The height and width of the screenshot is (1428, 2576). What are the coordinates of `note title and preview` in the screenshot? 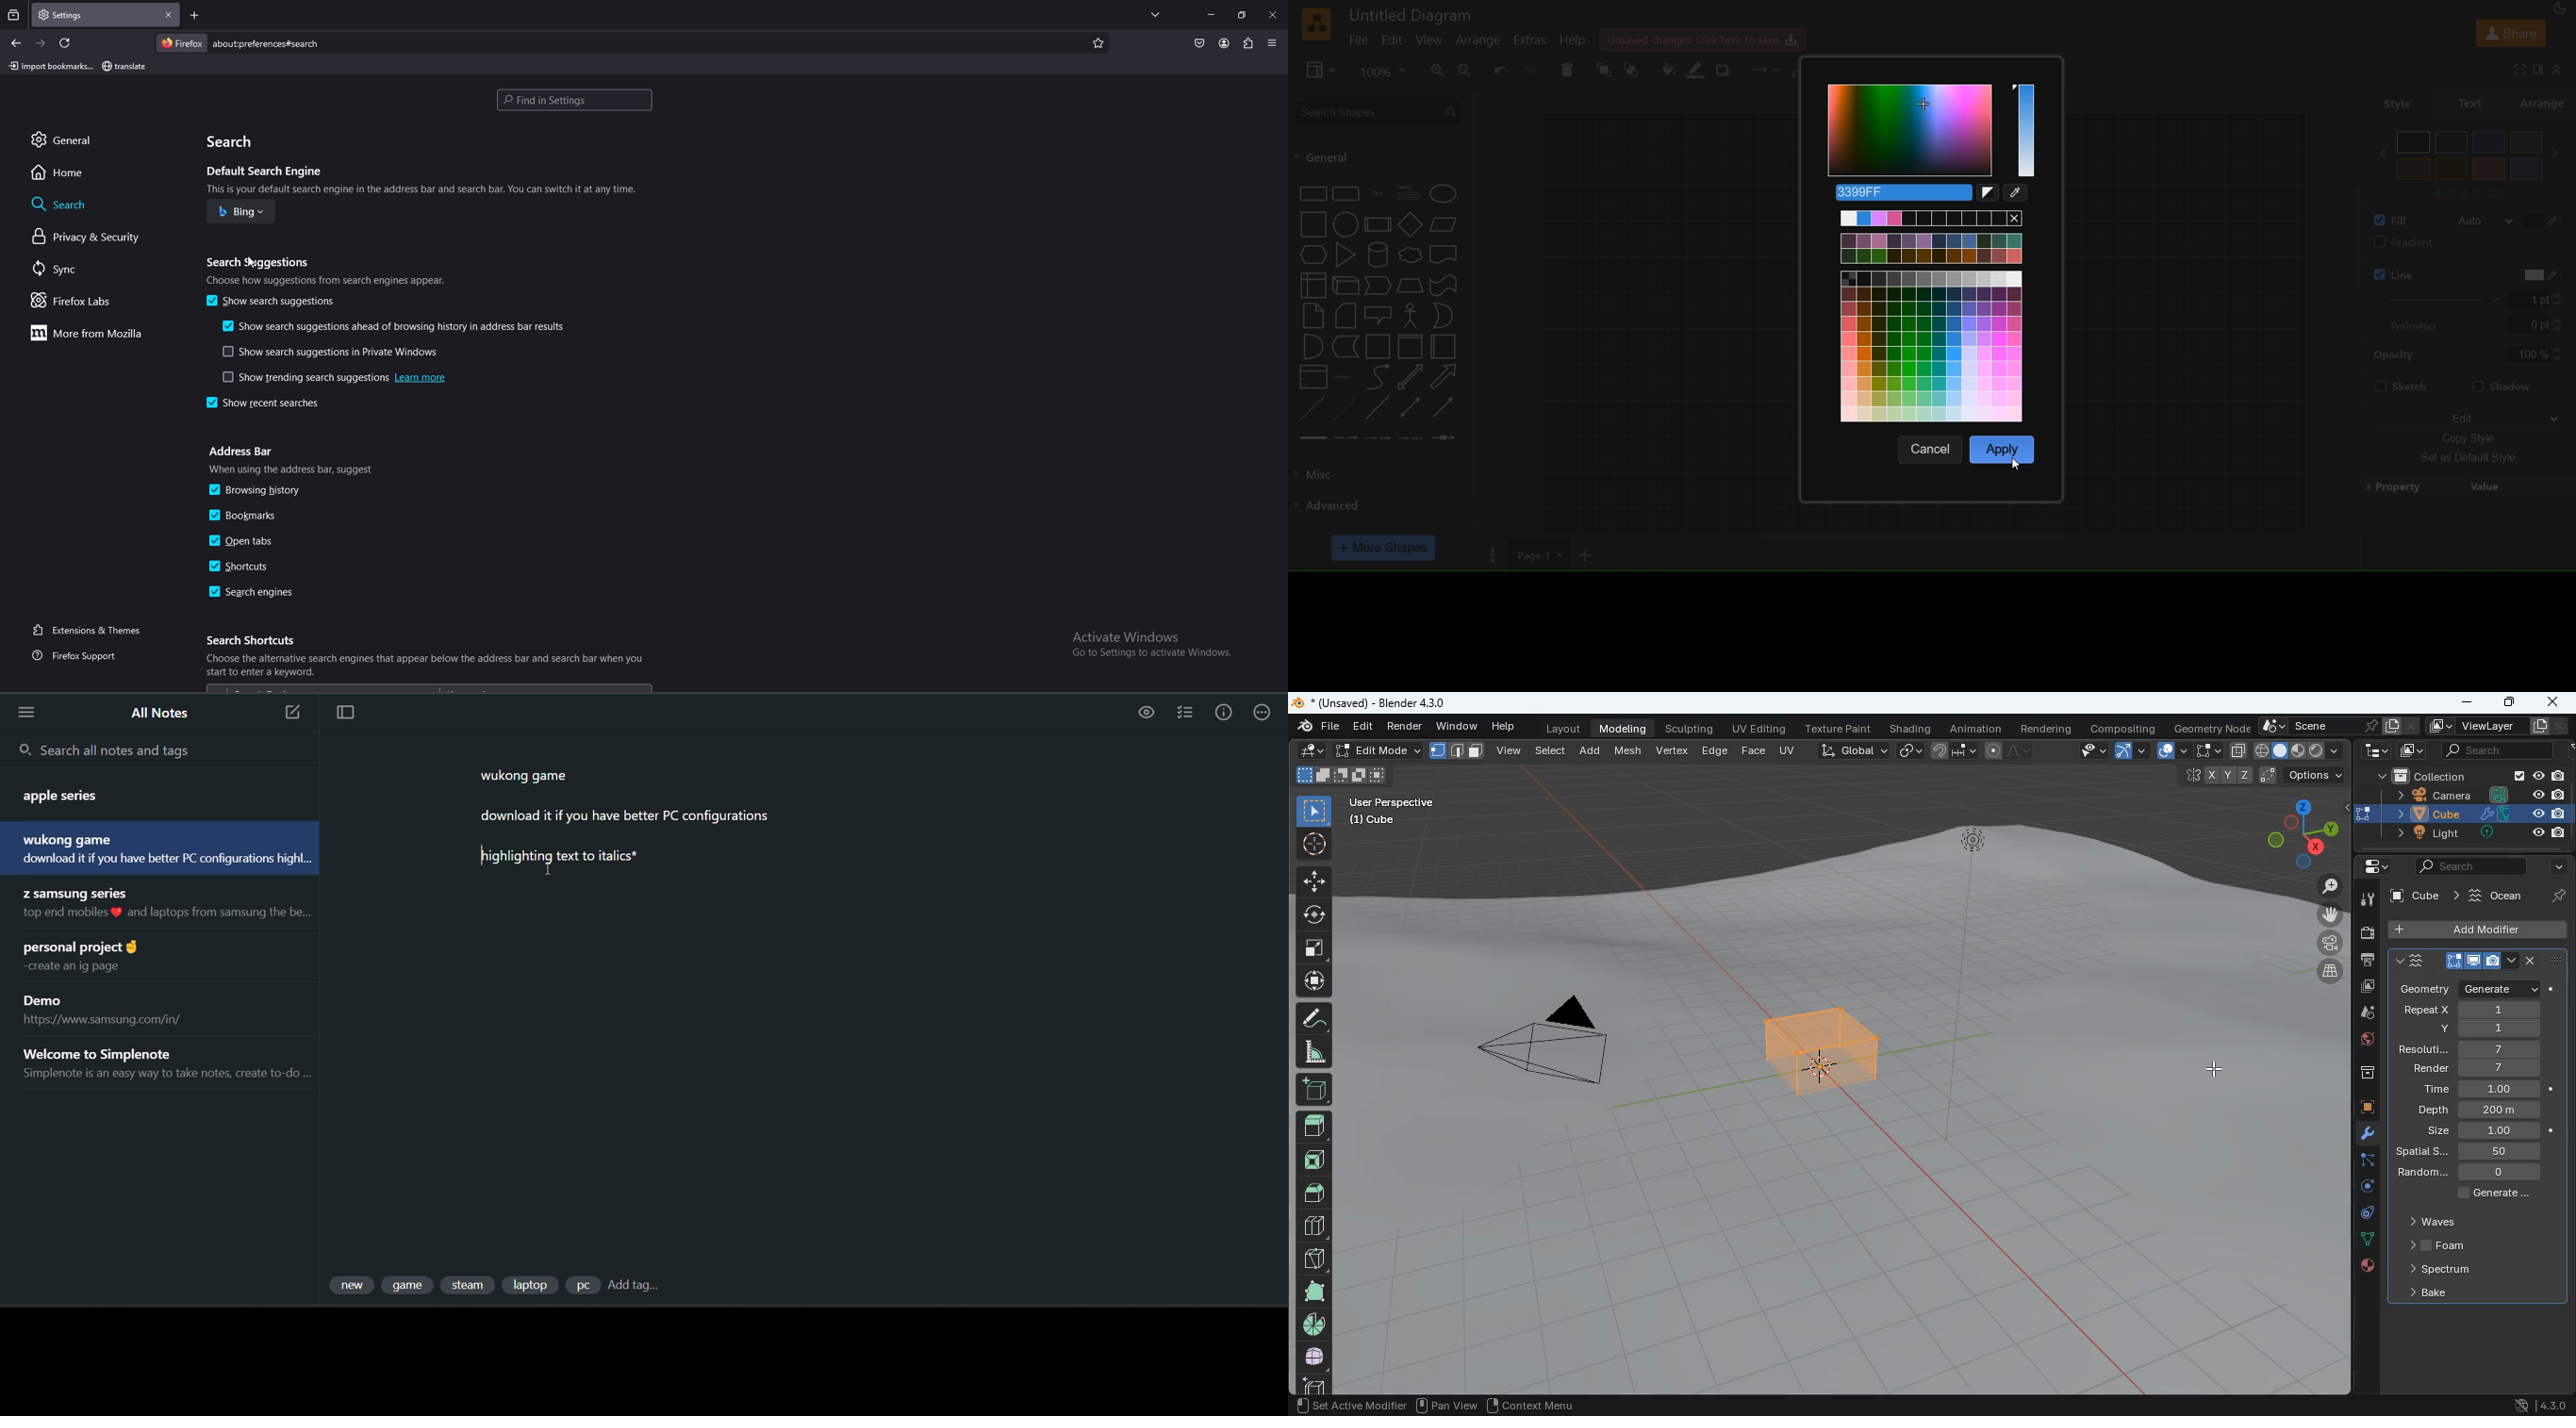 It's located at (164, 1063).